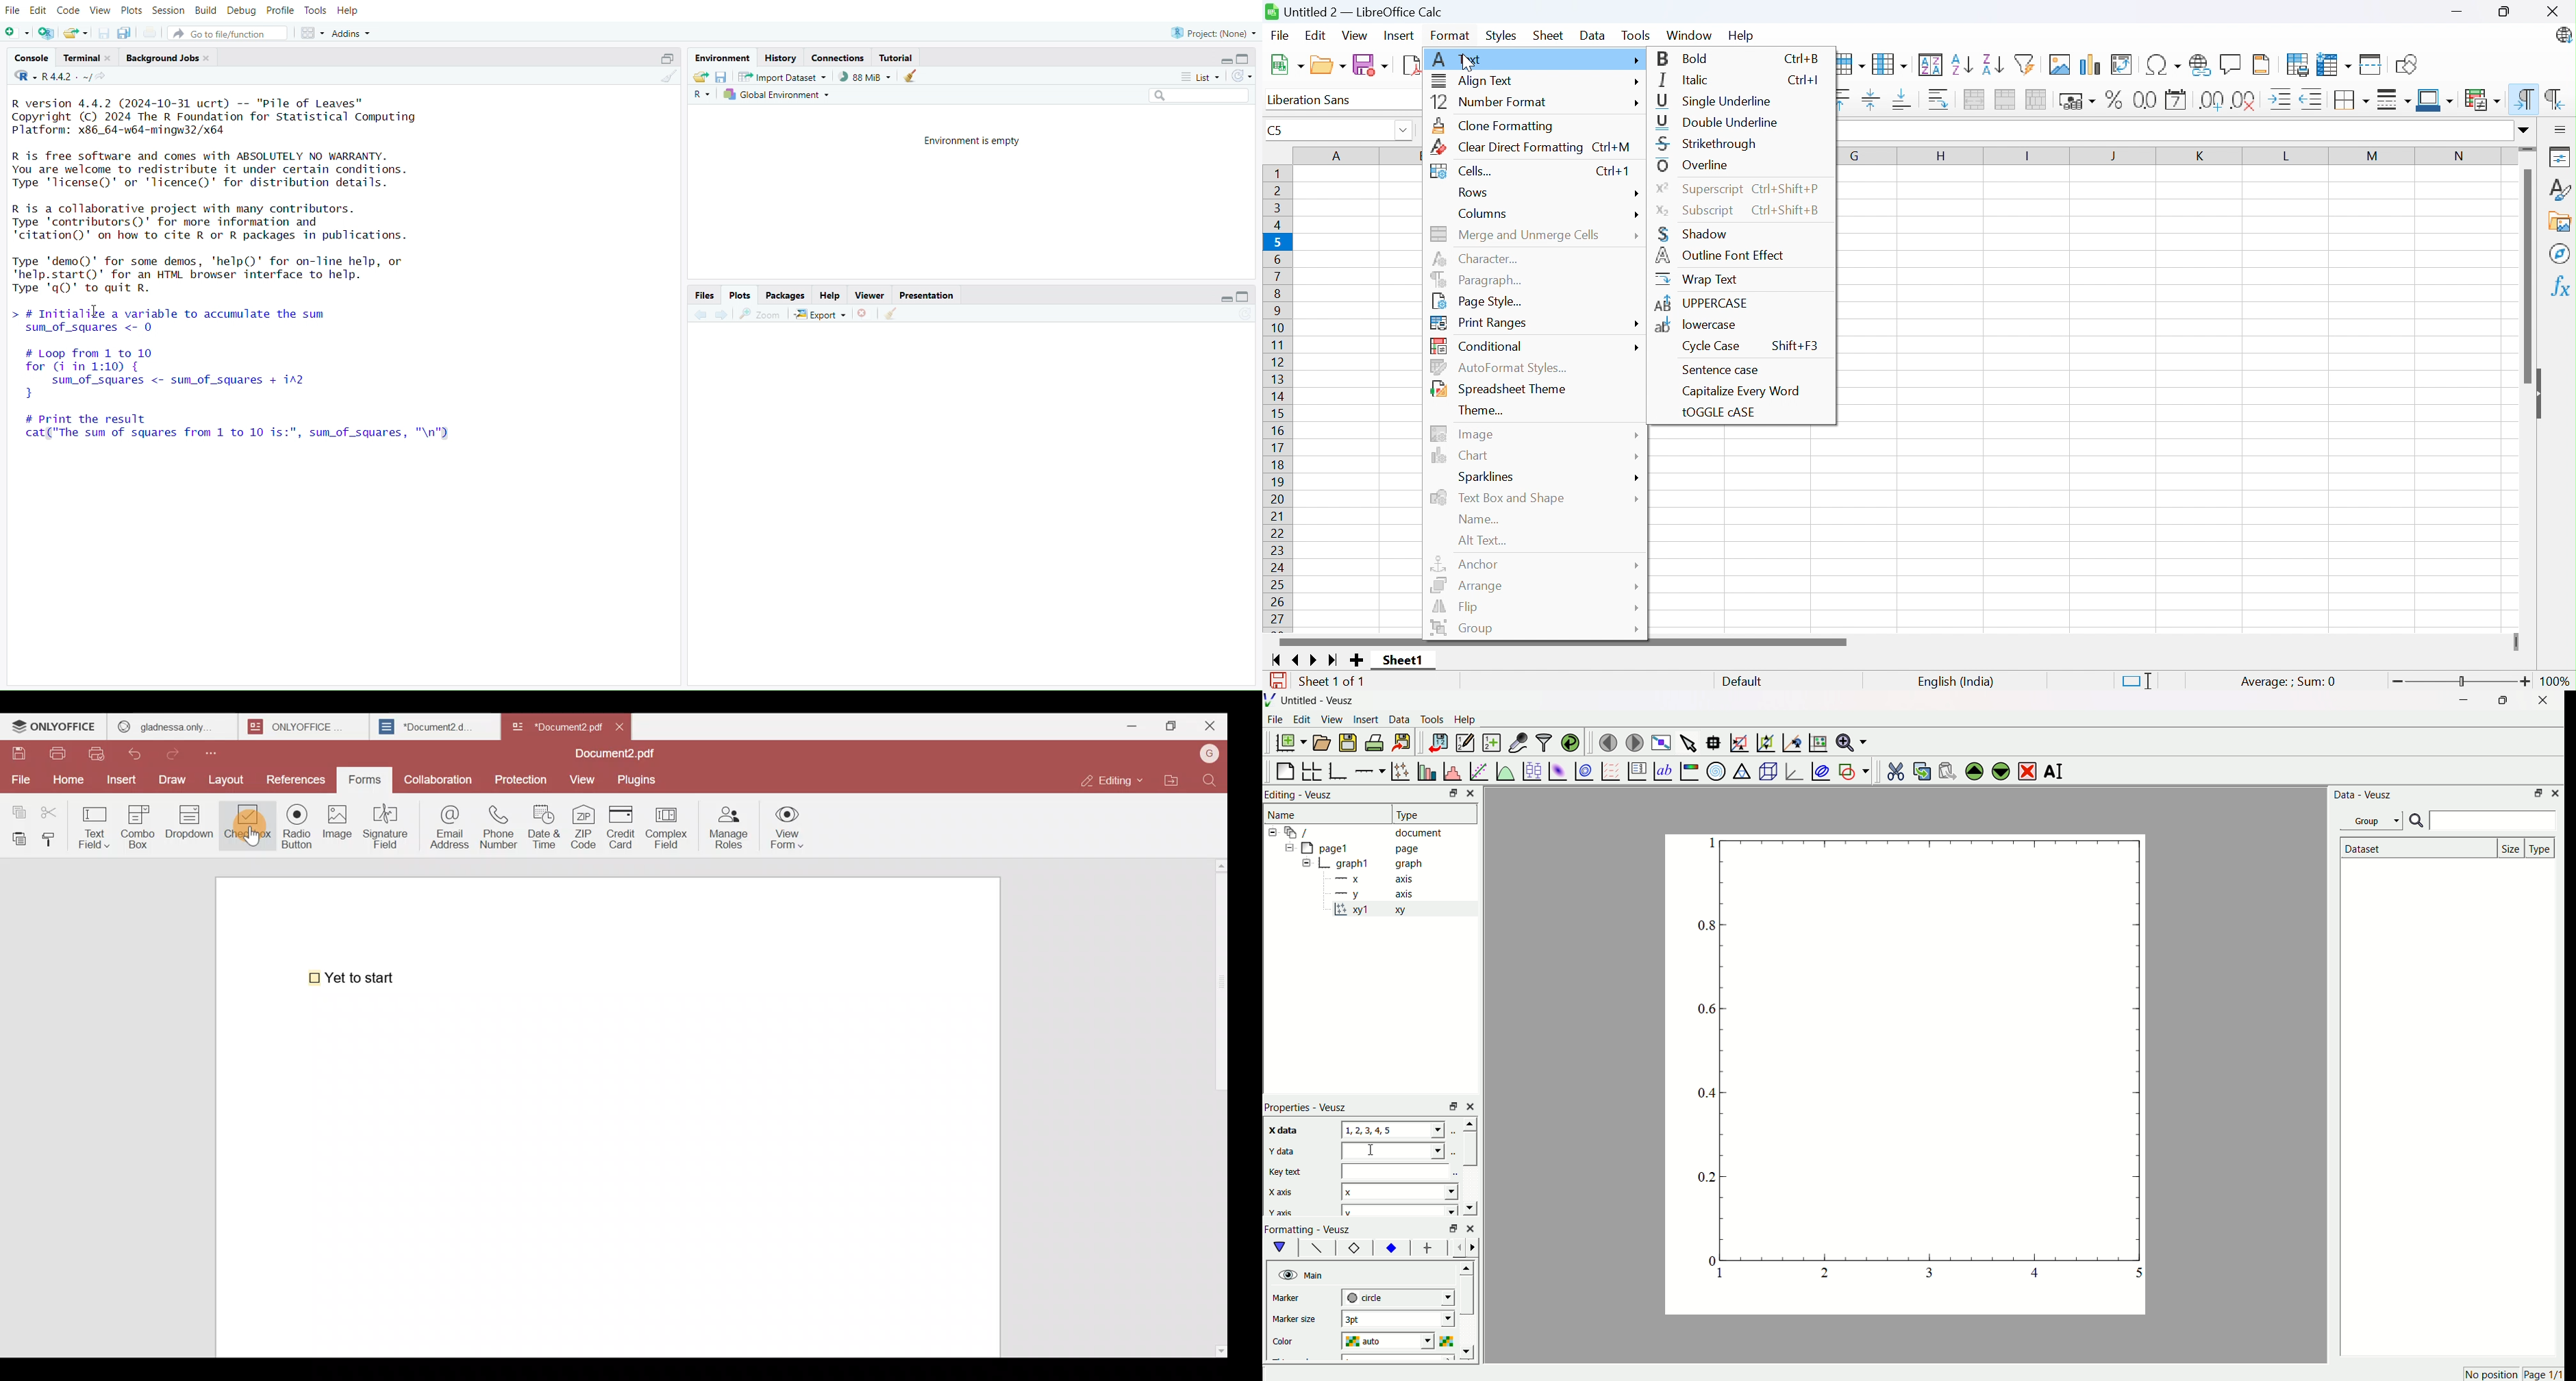 The height and width of the screenshot is (1400, 2576). Describe the element at coordinates (1767, 771) in the screenshot. I see `3d scenes` at that location.